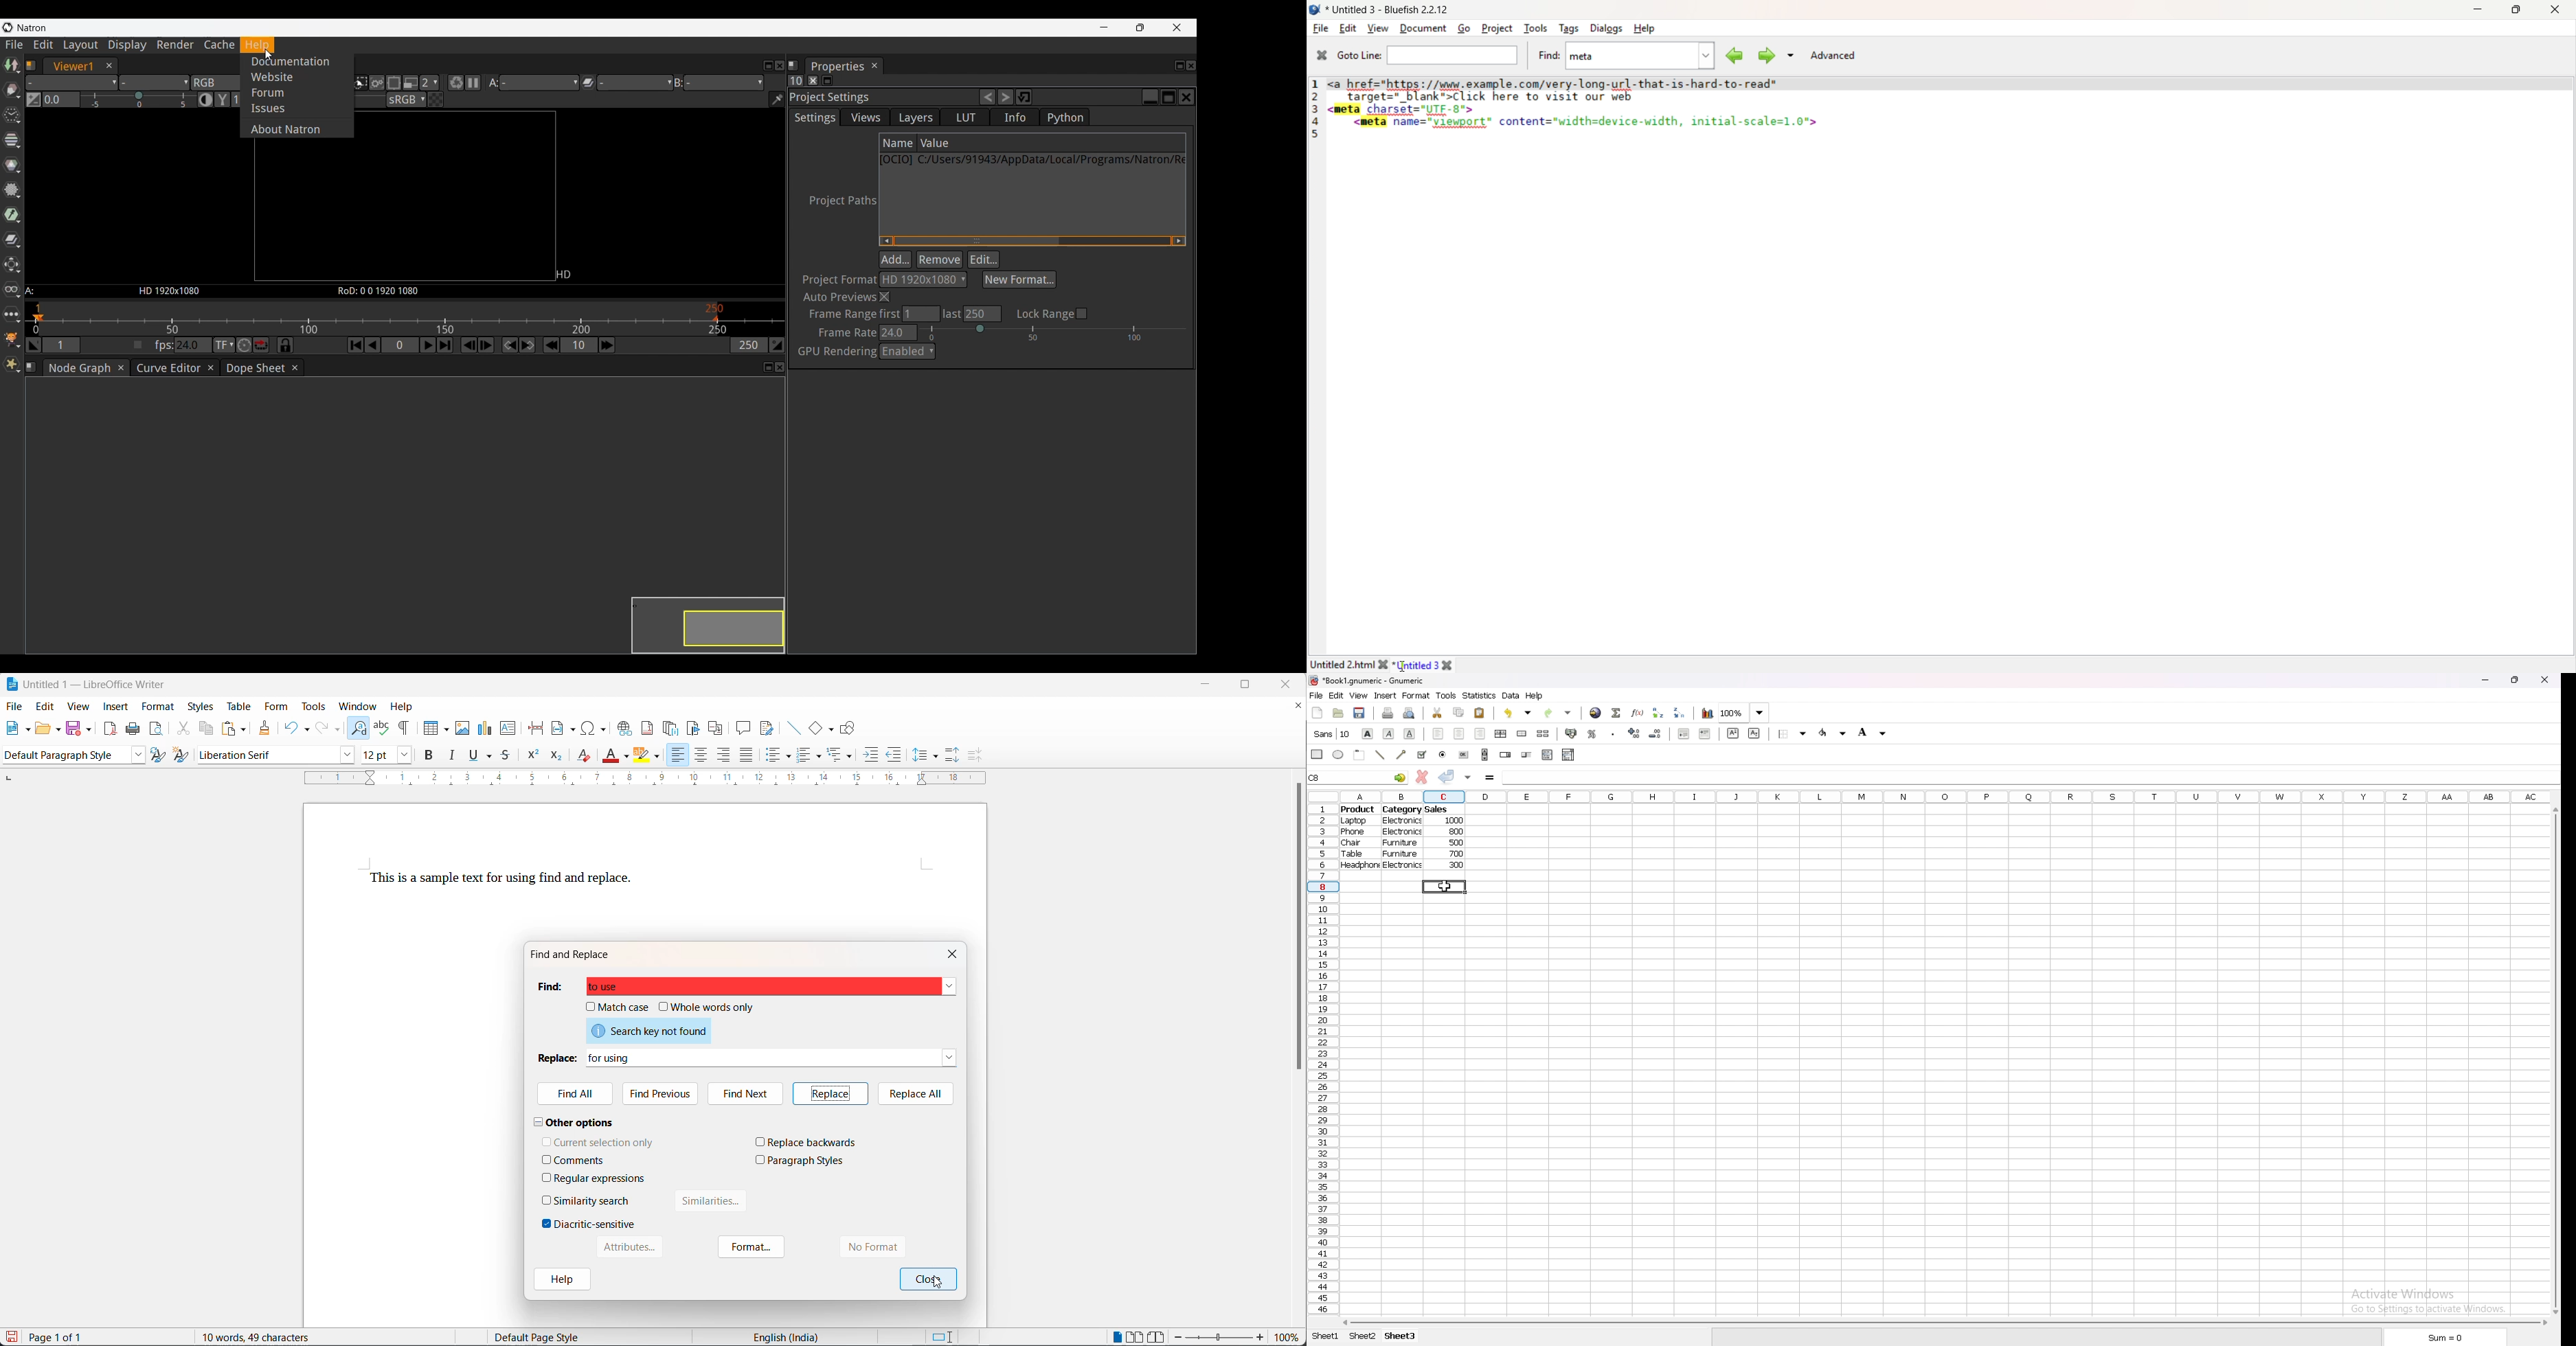 This screenshot has height=1372, width=2576. Describe the element at coordinates (1733, 732) in the screenshot. I see `superscript` at that location.